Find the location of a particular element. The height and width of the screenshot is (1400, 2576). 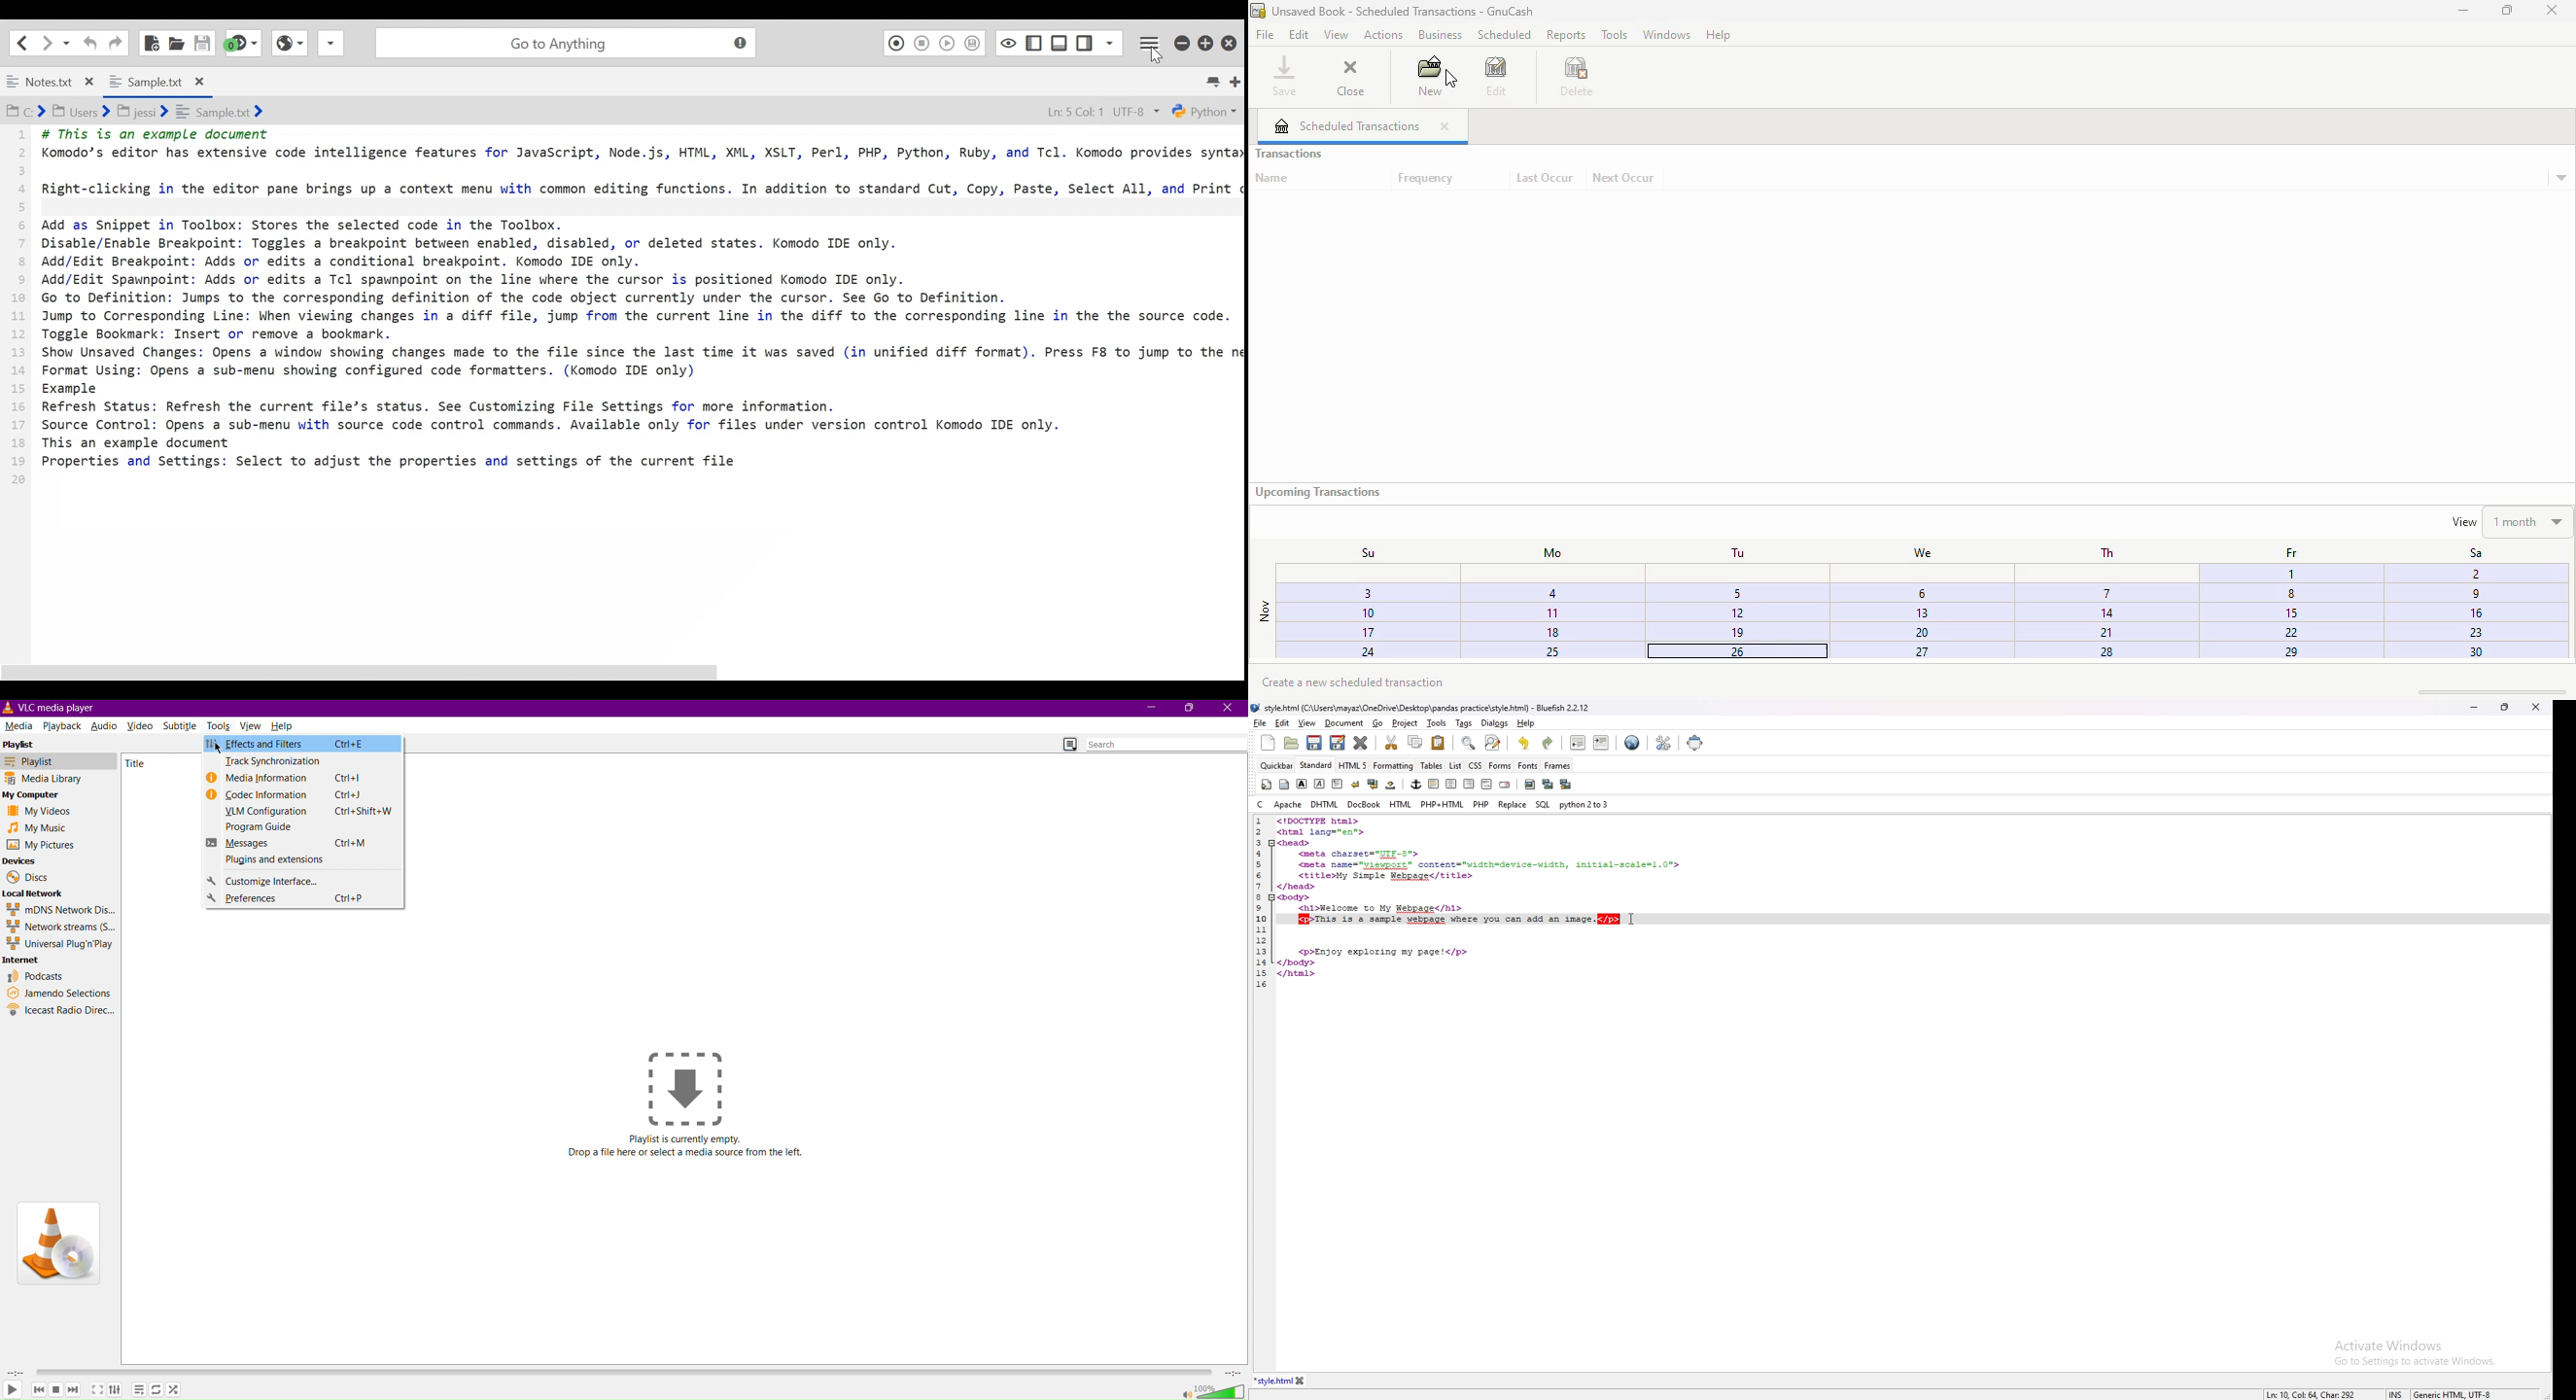

16 is located at coordinates (2474, 613).